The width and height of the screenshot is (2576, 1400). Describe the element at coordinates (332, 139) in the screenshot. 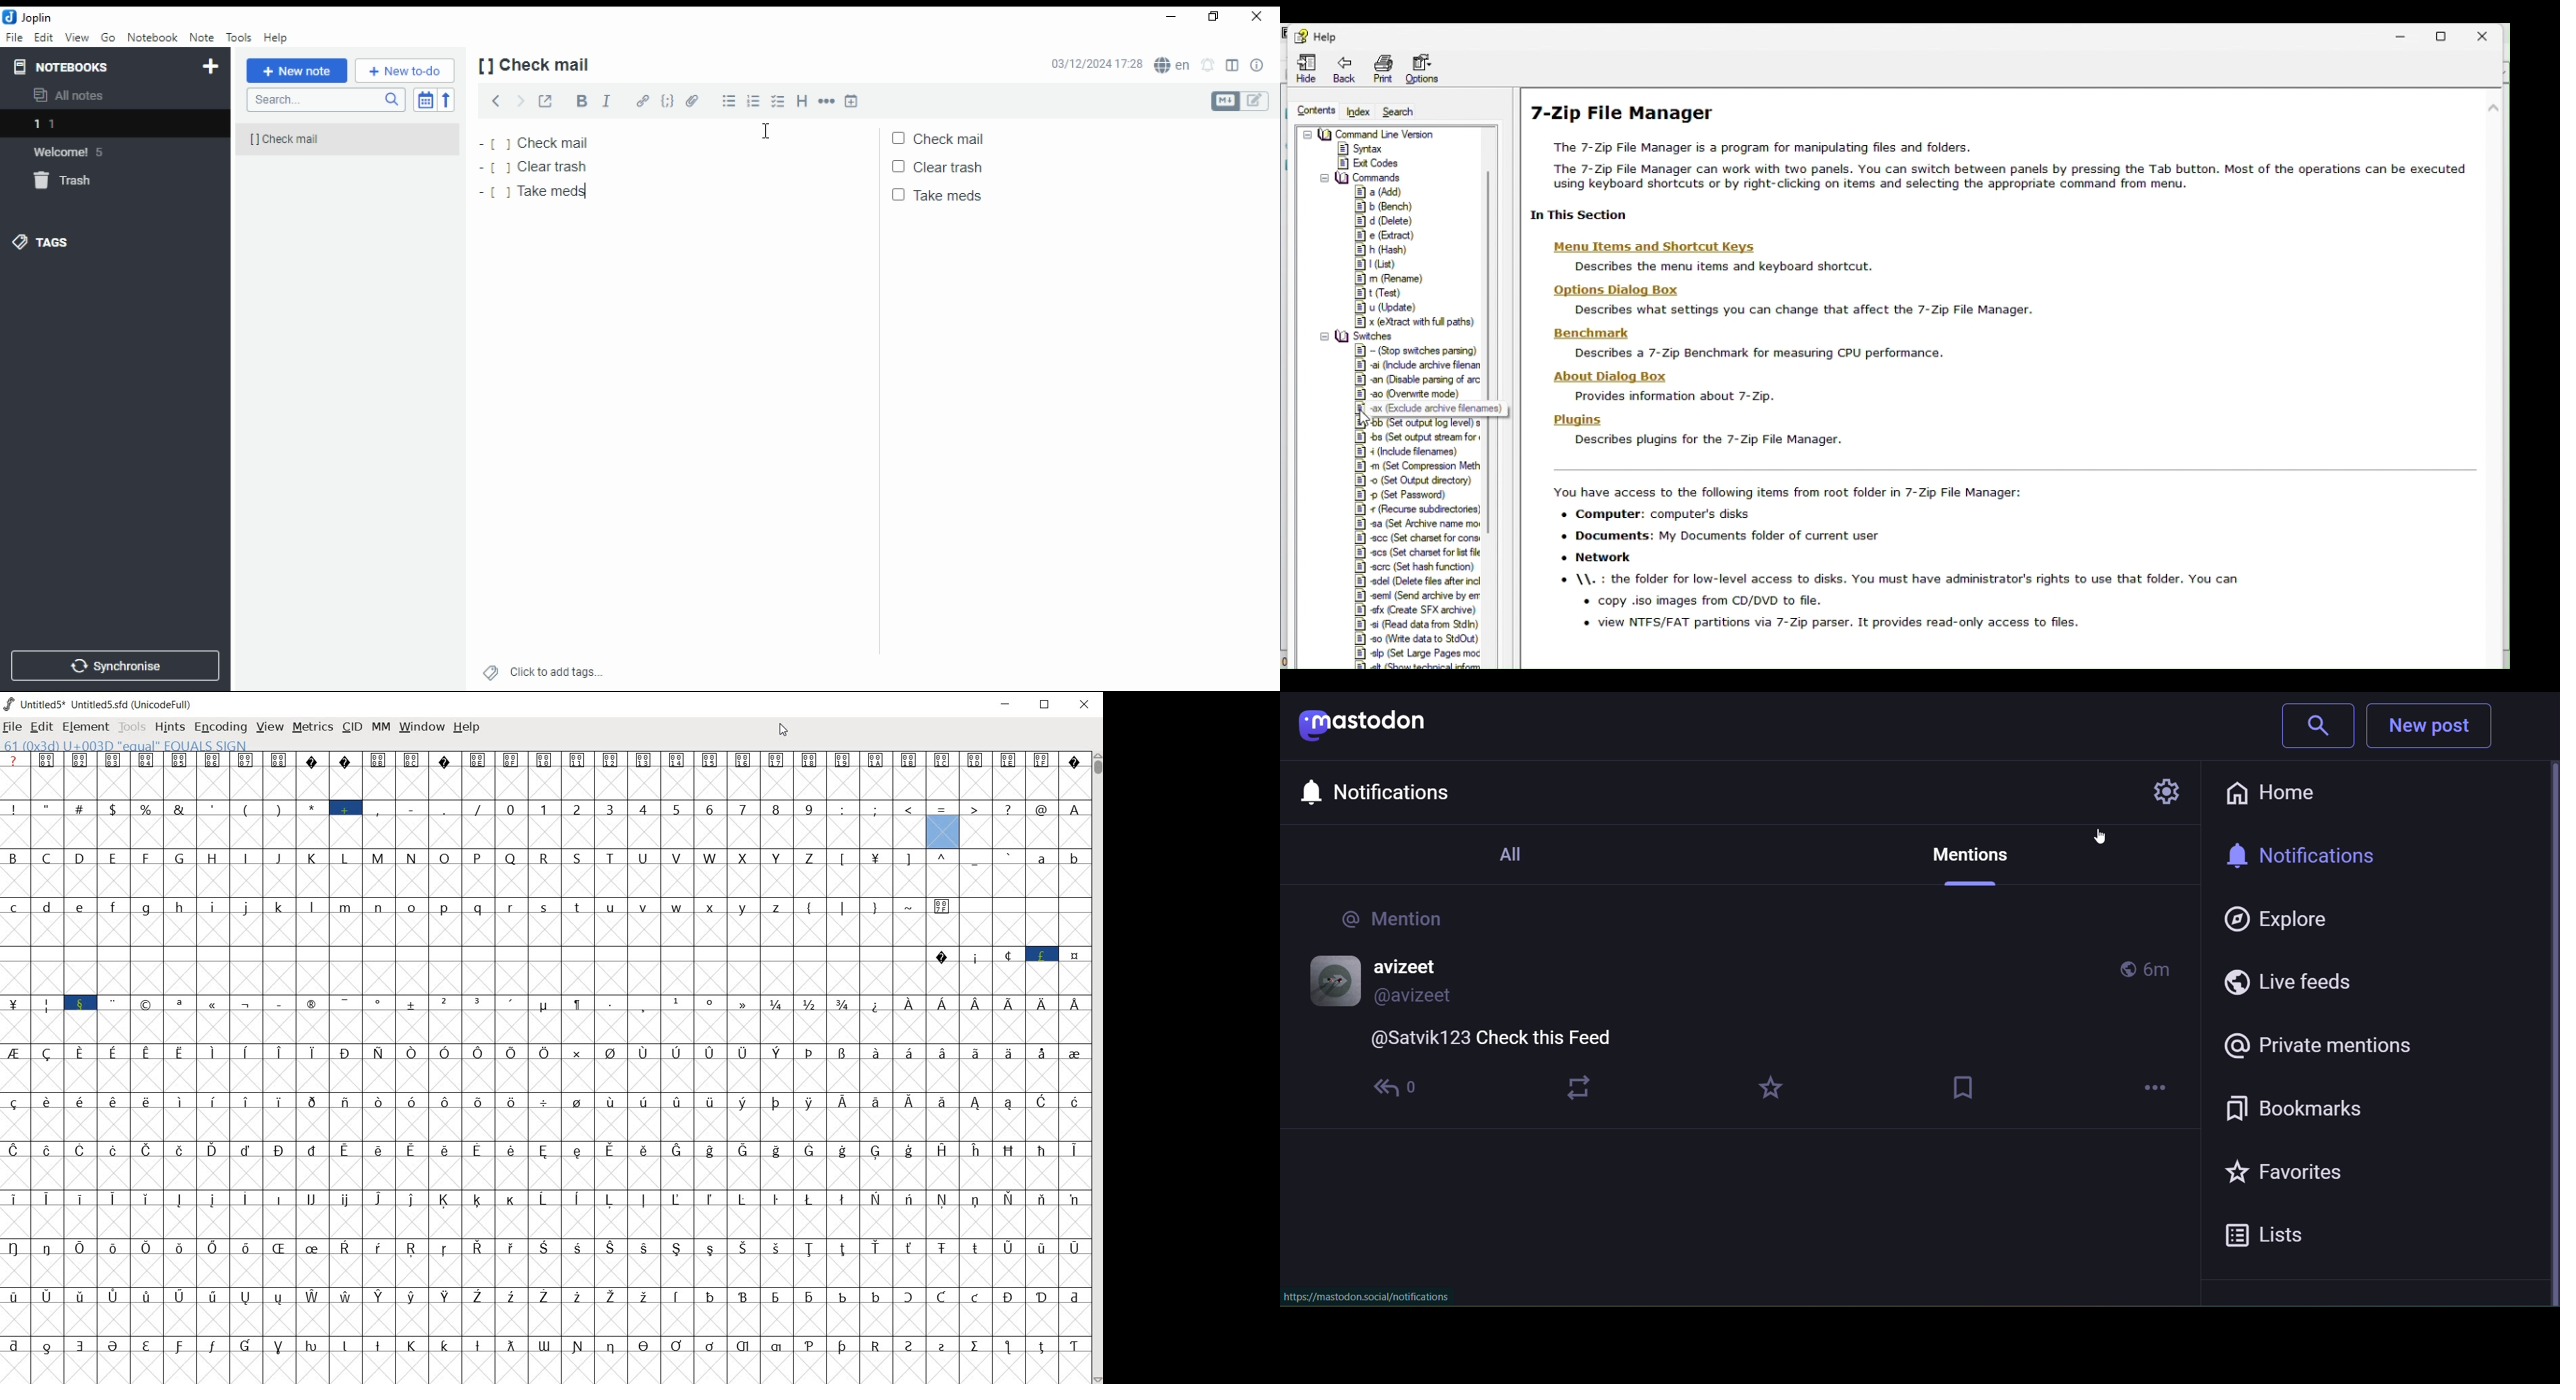

I see `[] check` at that location.